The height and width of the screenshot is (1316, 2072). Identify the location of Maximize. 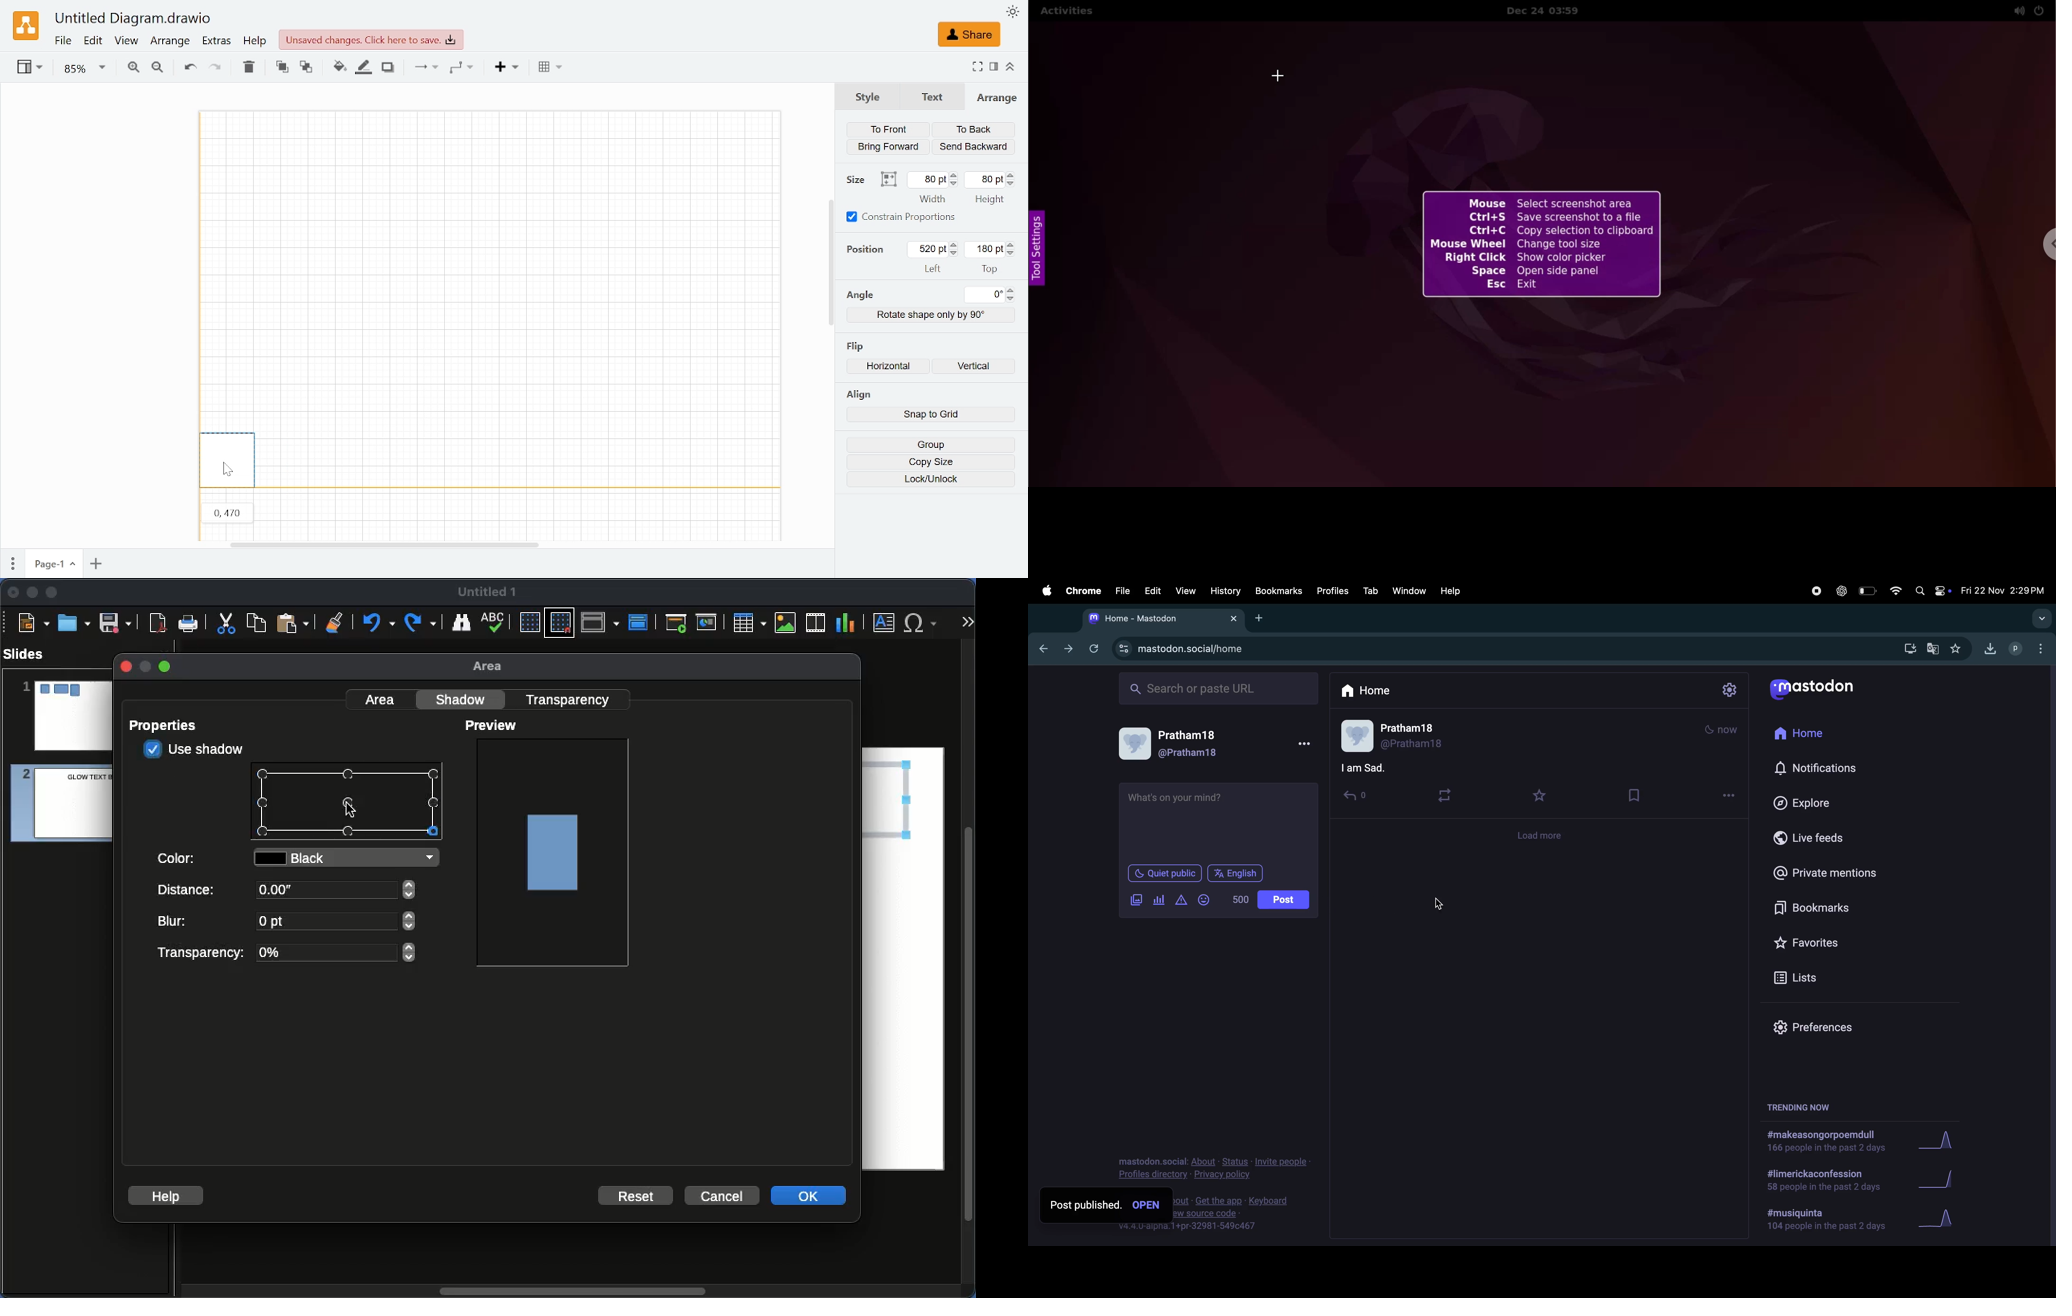
(52, 594).